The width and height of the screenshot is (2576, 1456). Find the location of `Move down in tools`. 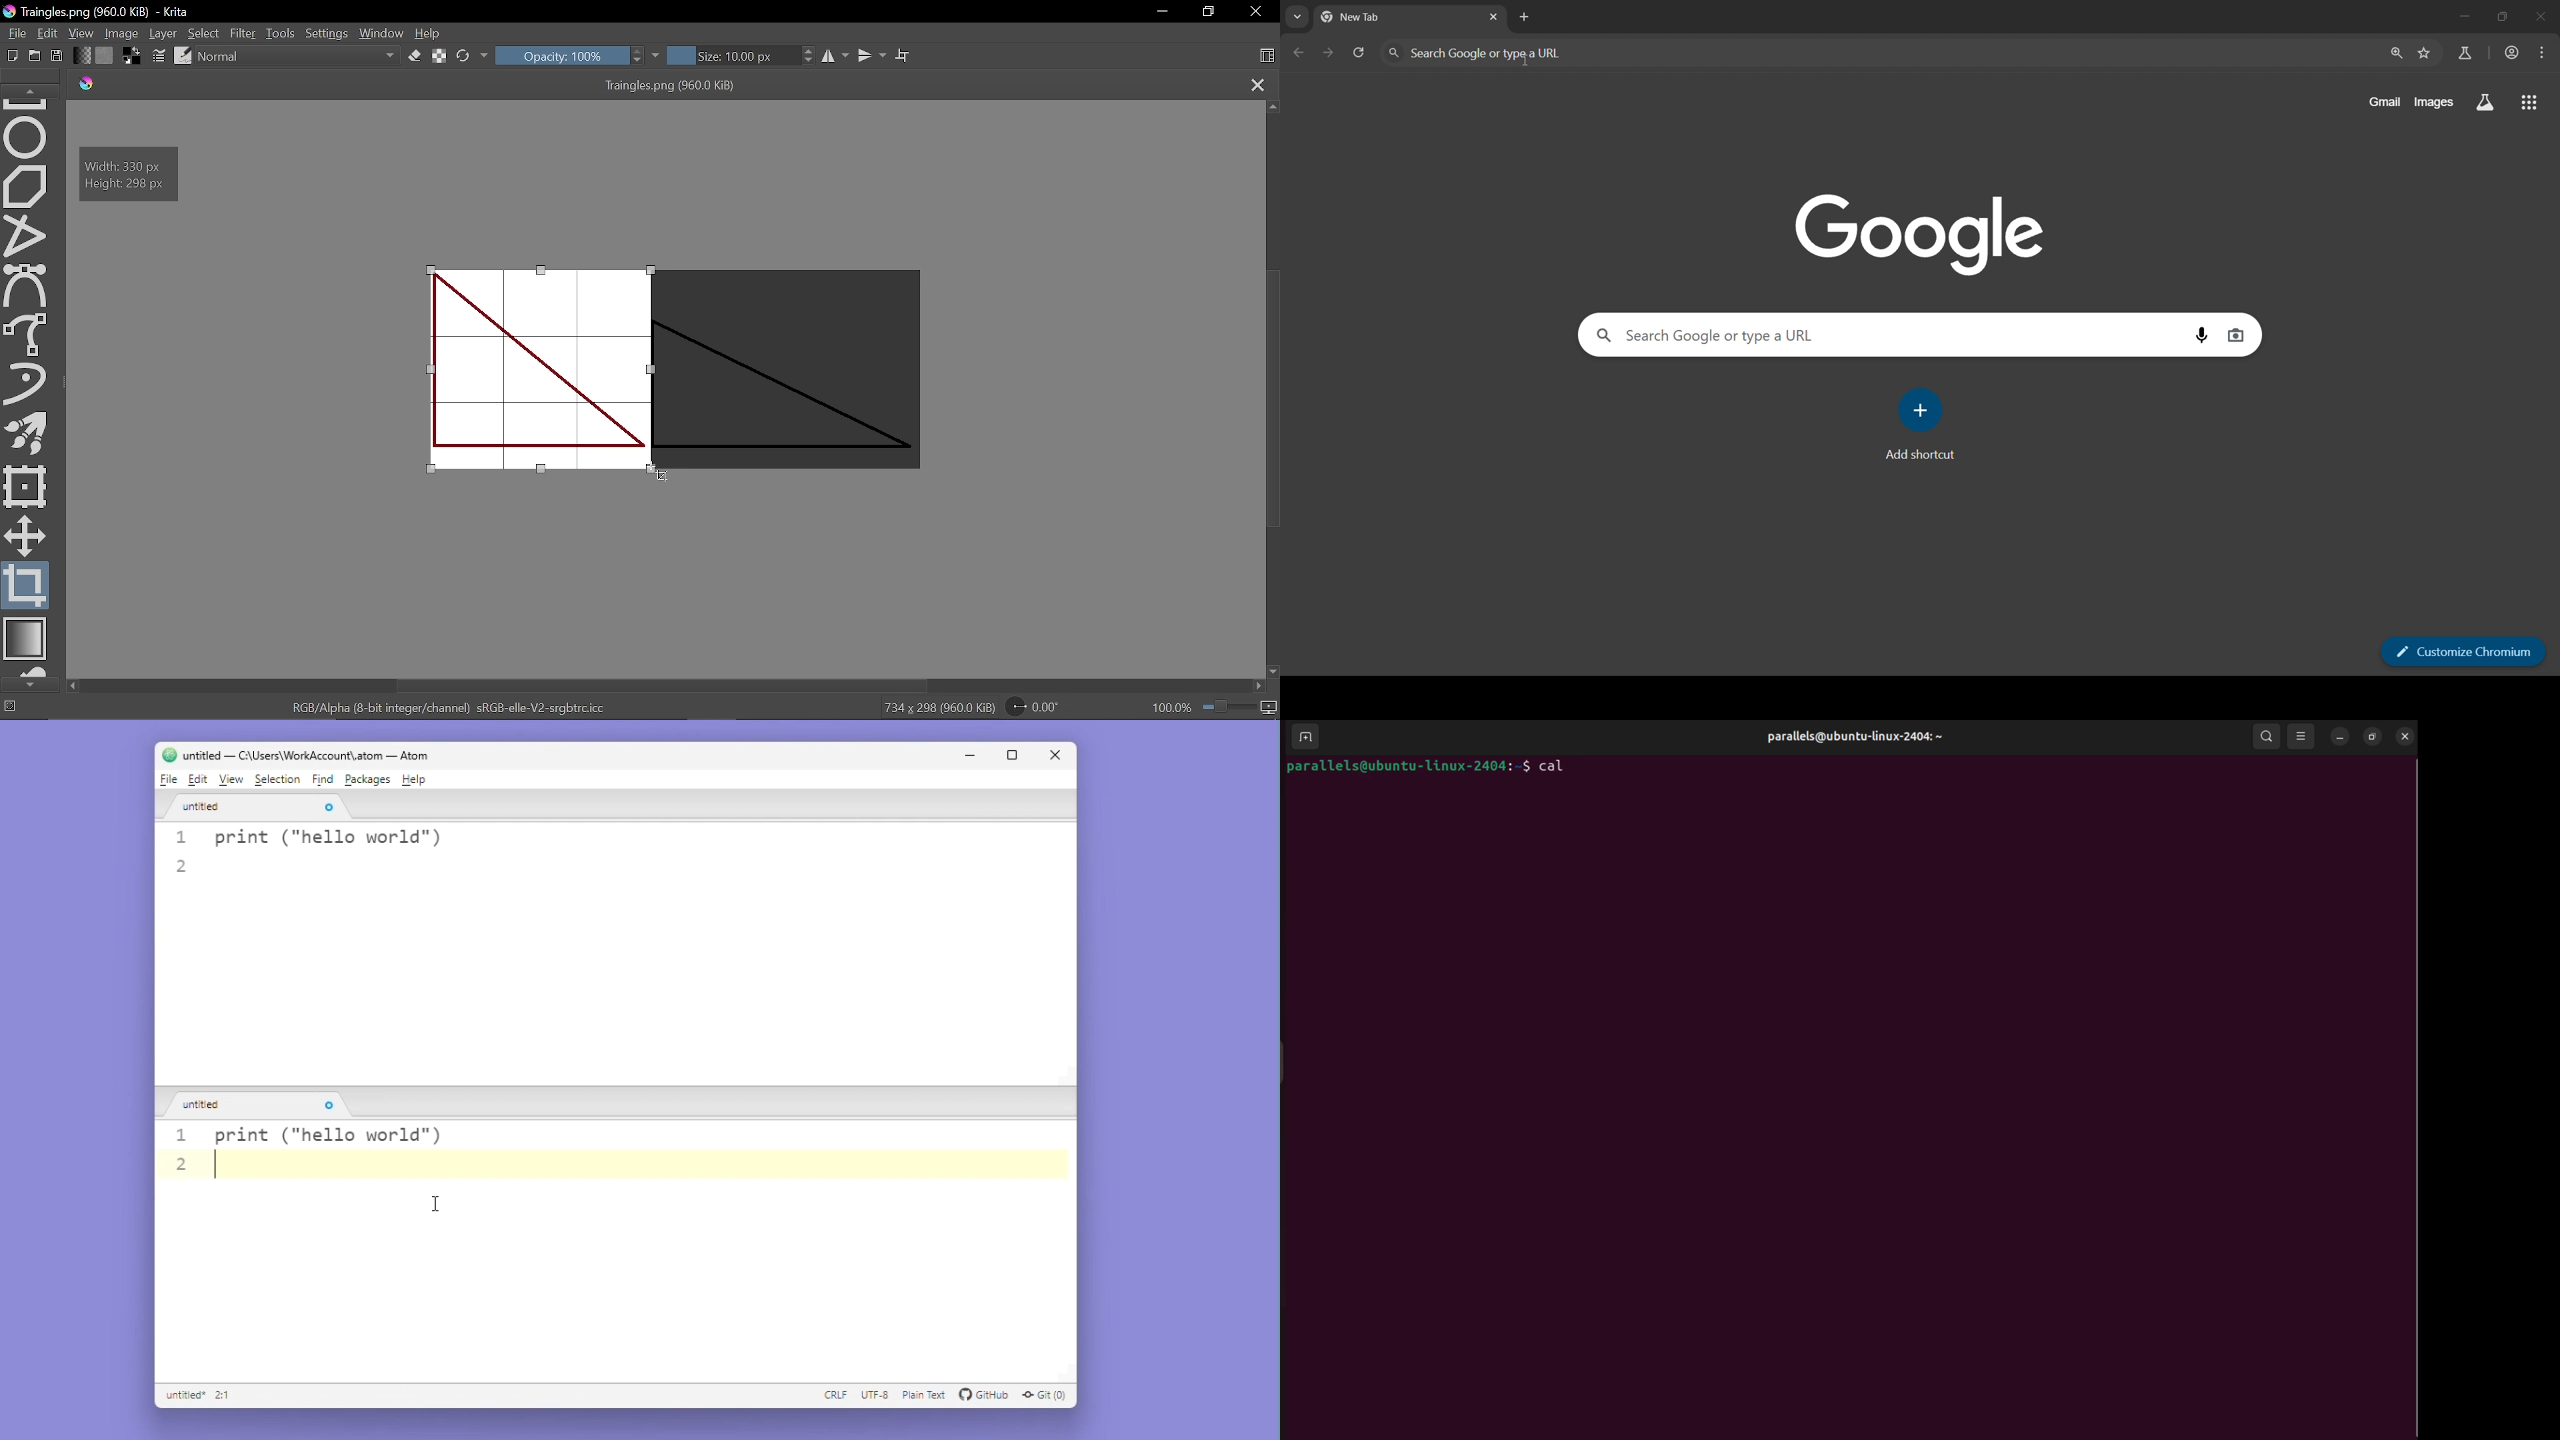

Move down in tools is located at coordinates (29, 685).